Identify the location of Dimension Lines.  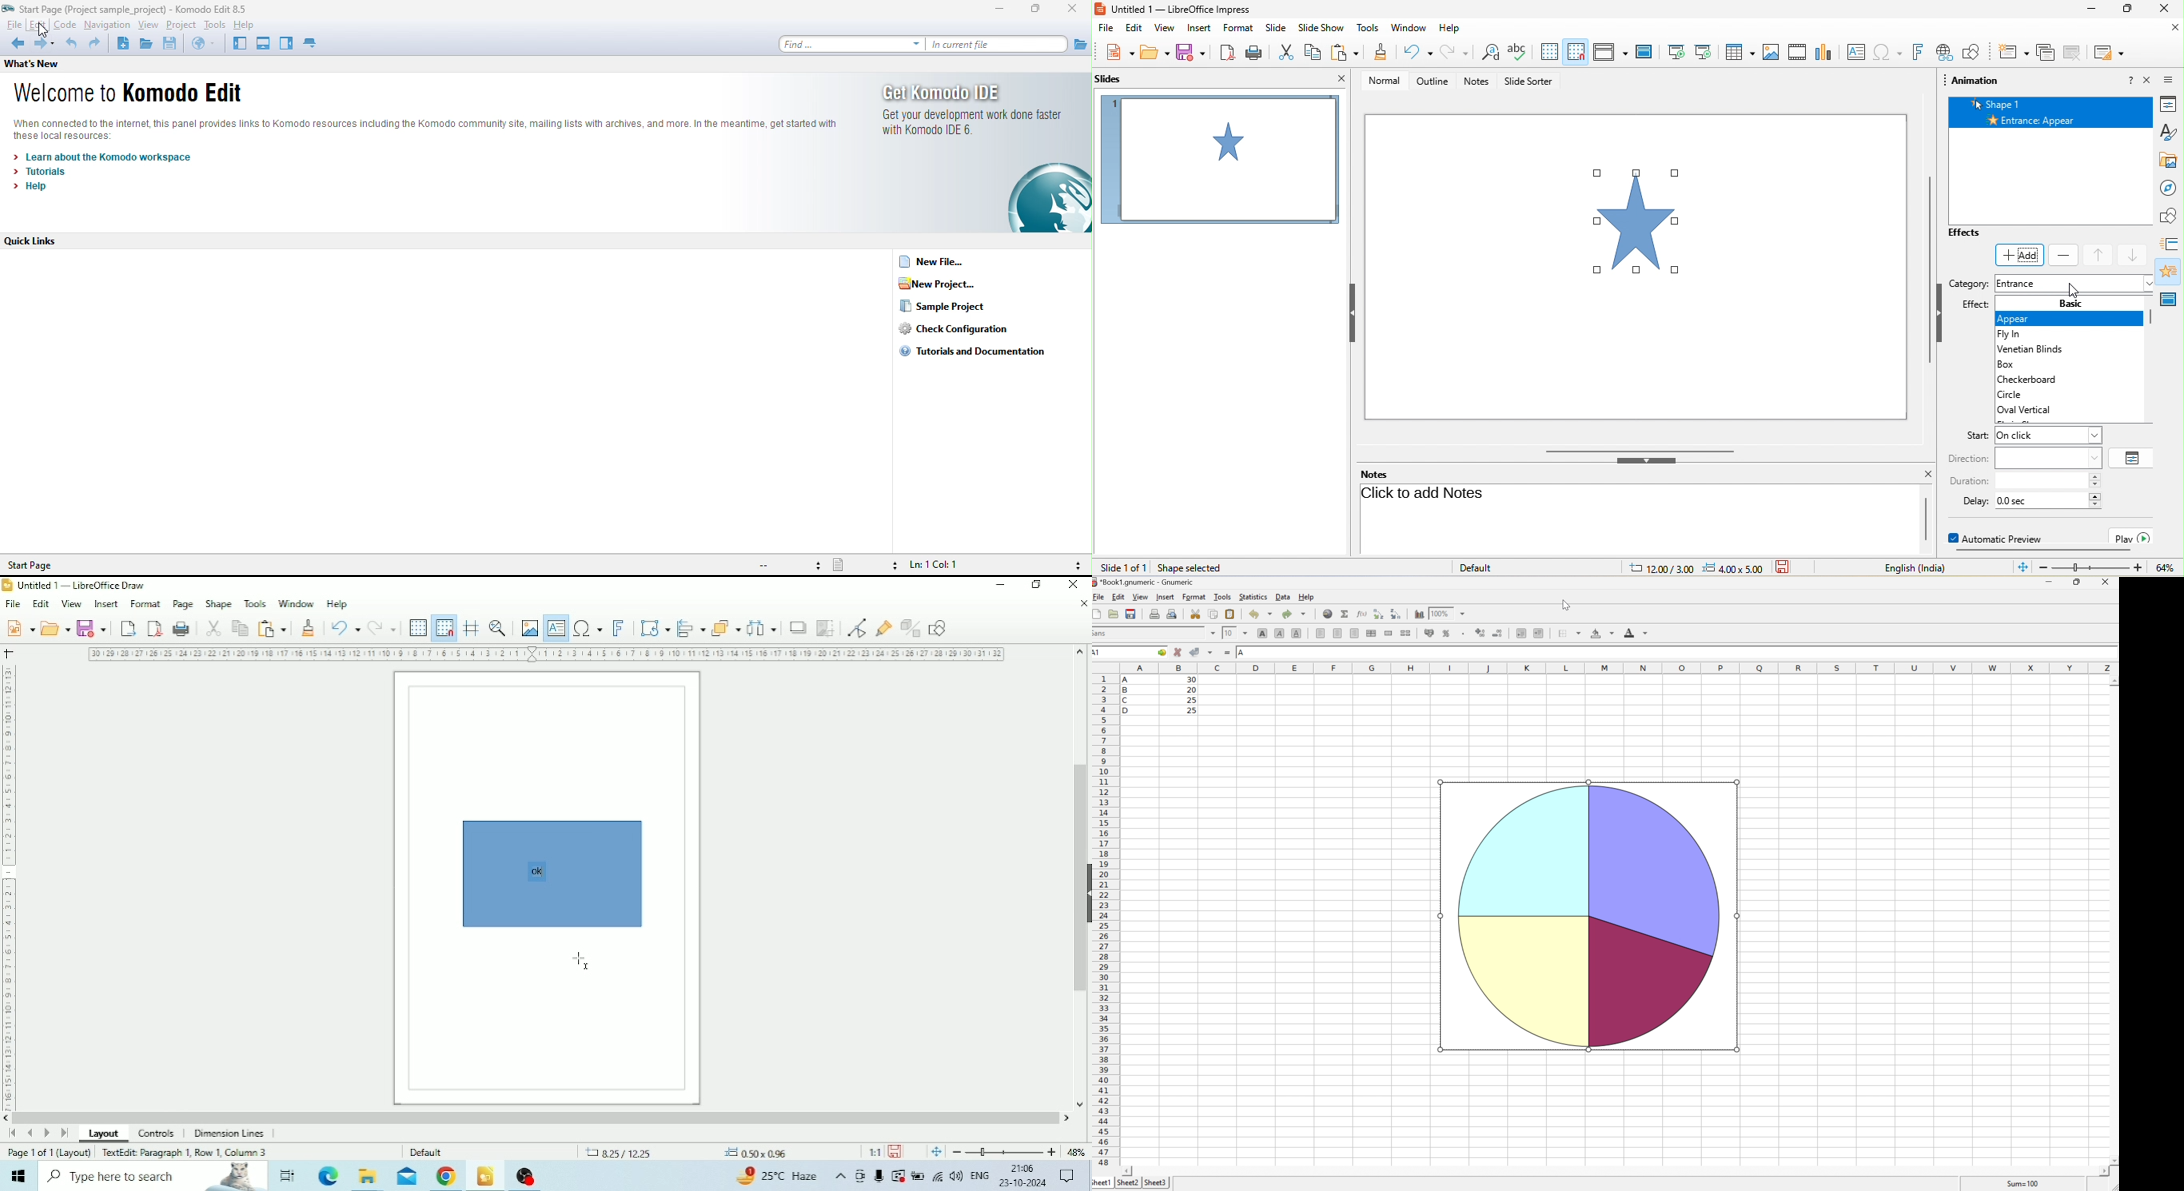
(229, 1133).